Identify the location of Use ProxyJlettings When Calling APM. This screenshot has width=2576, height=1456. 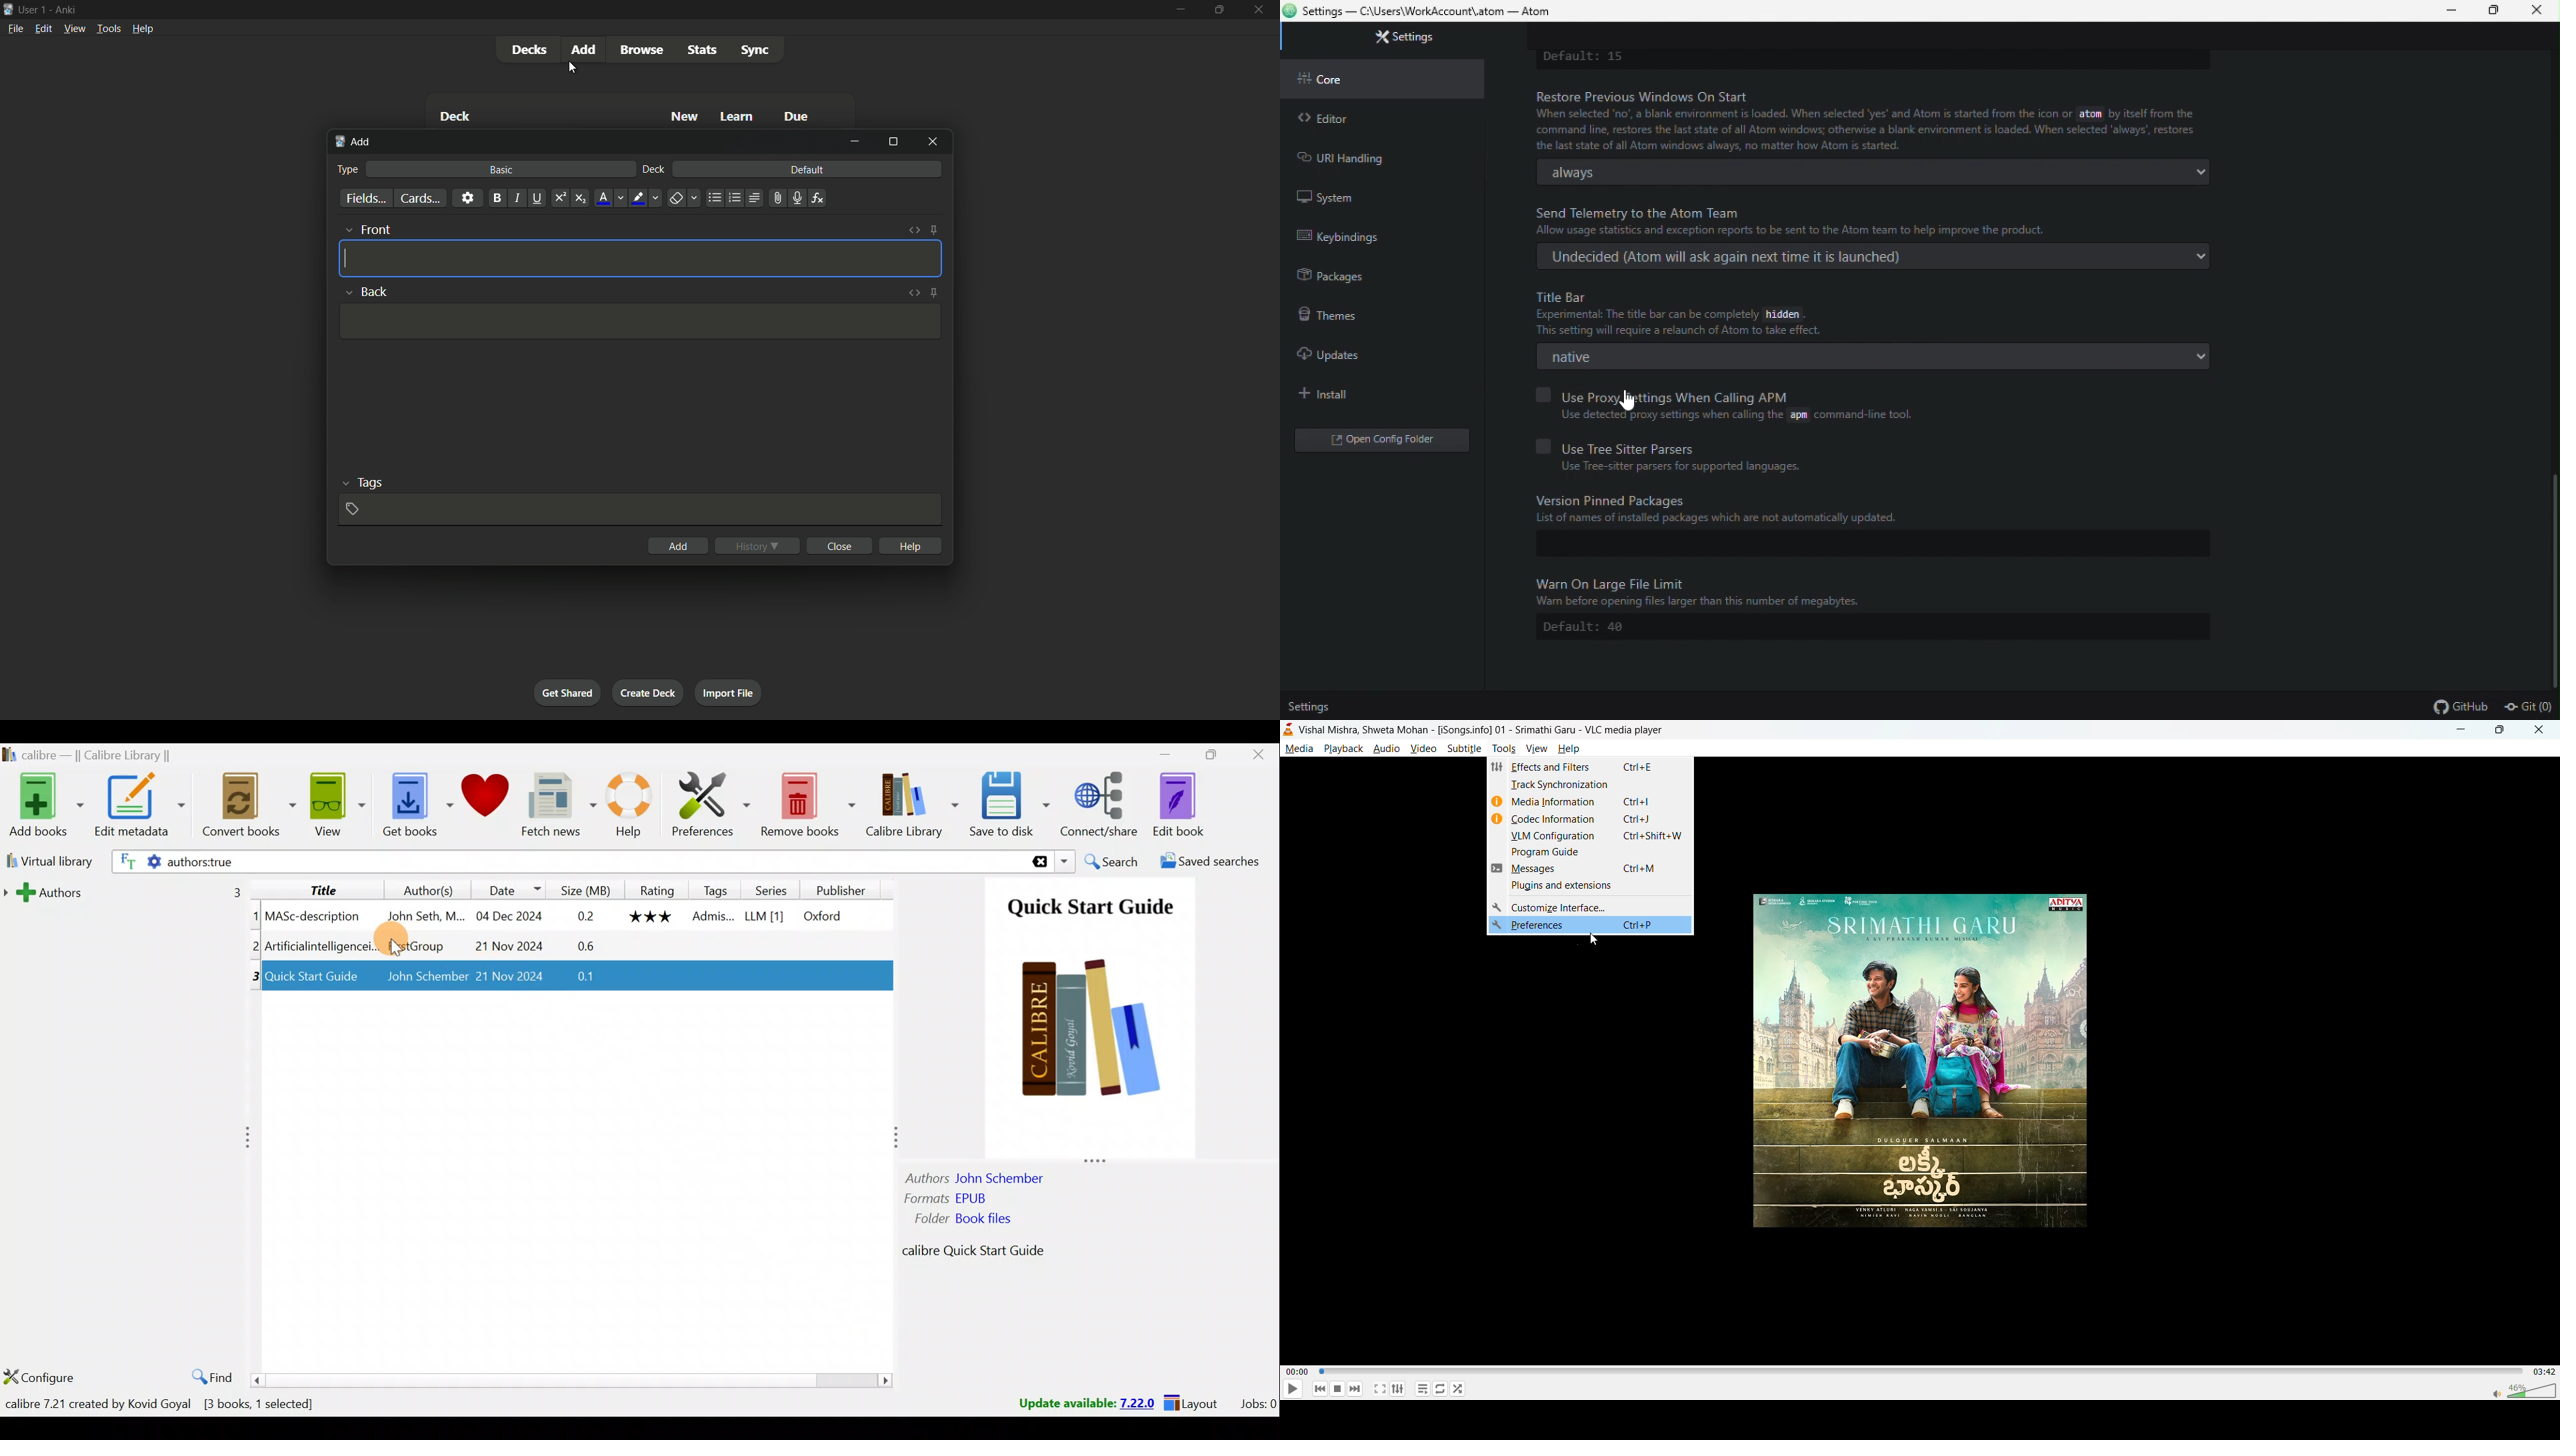
(1665, 396).